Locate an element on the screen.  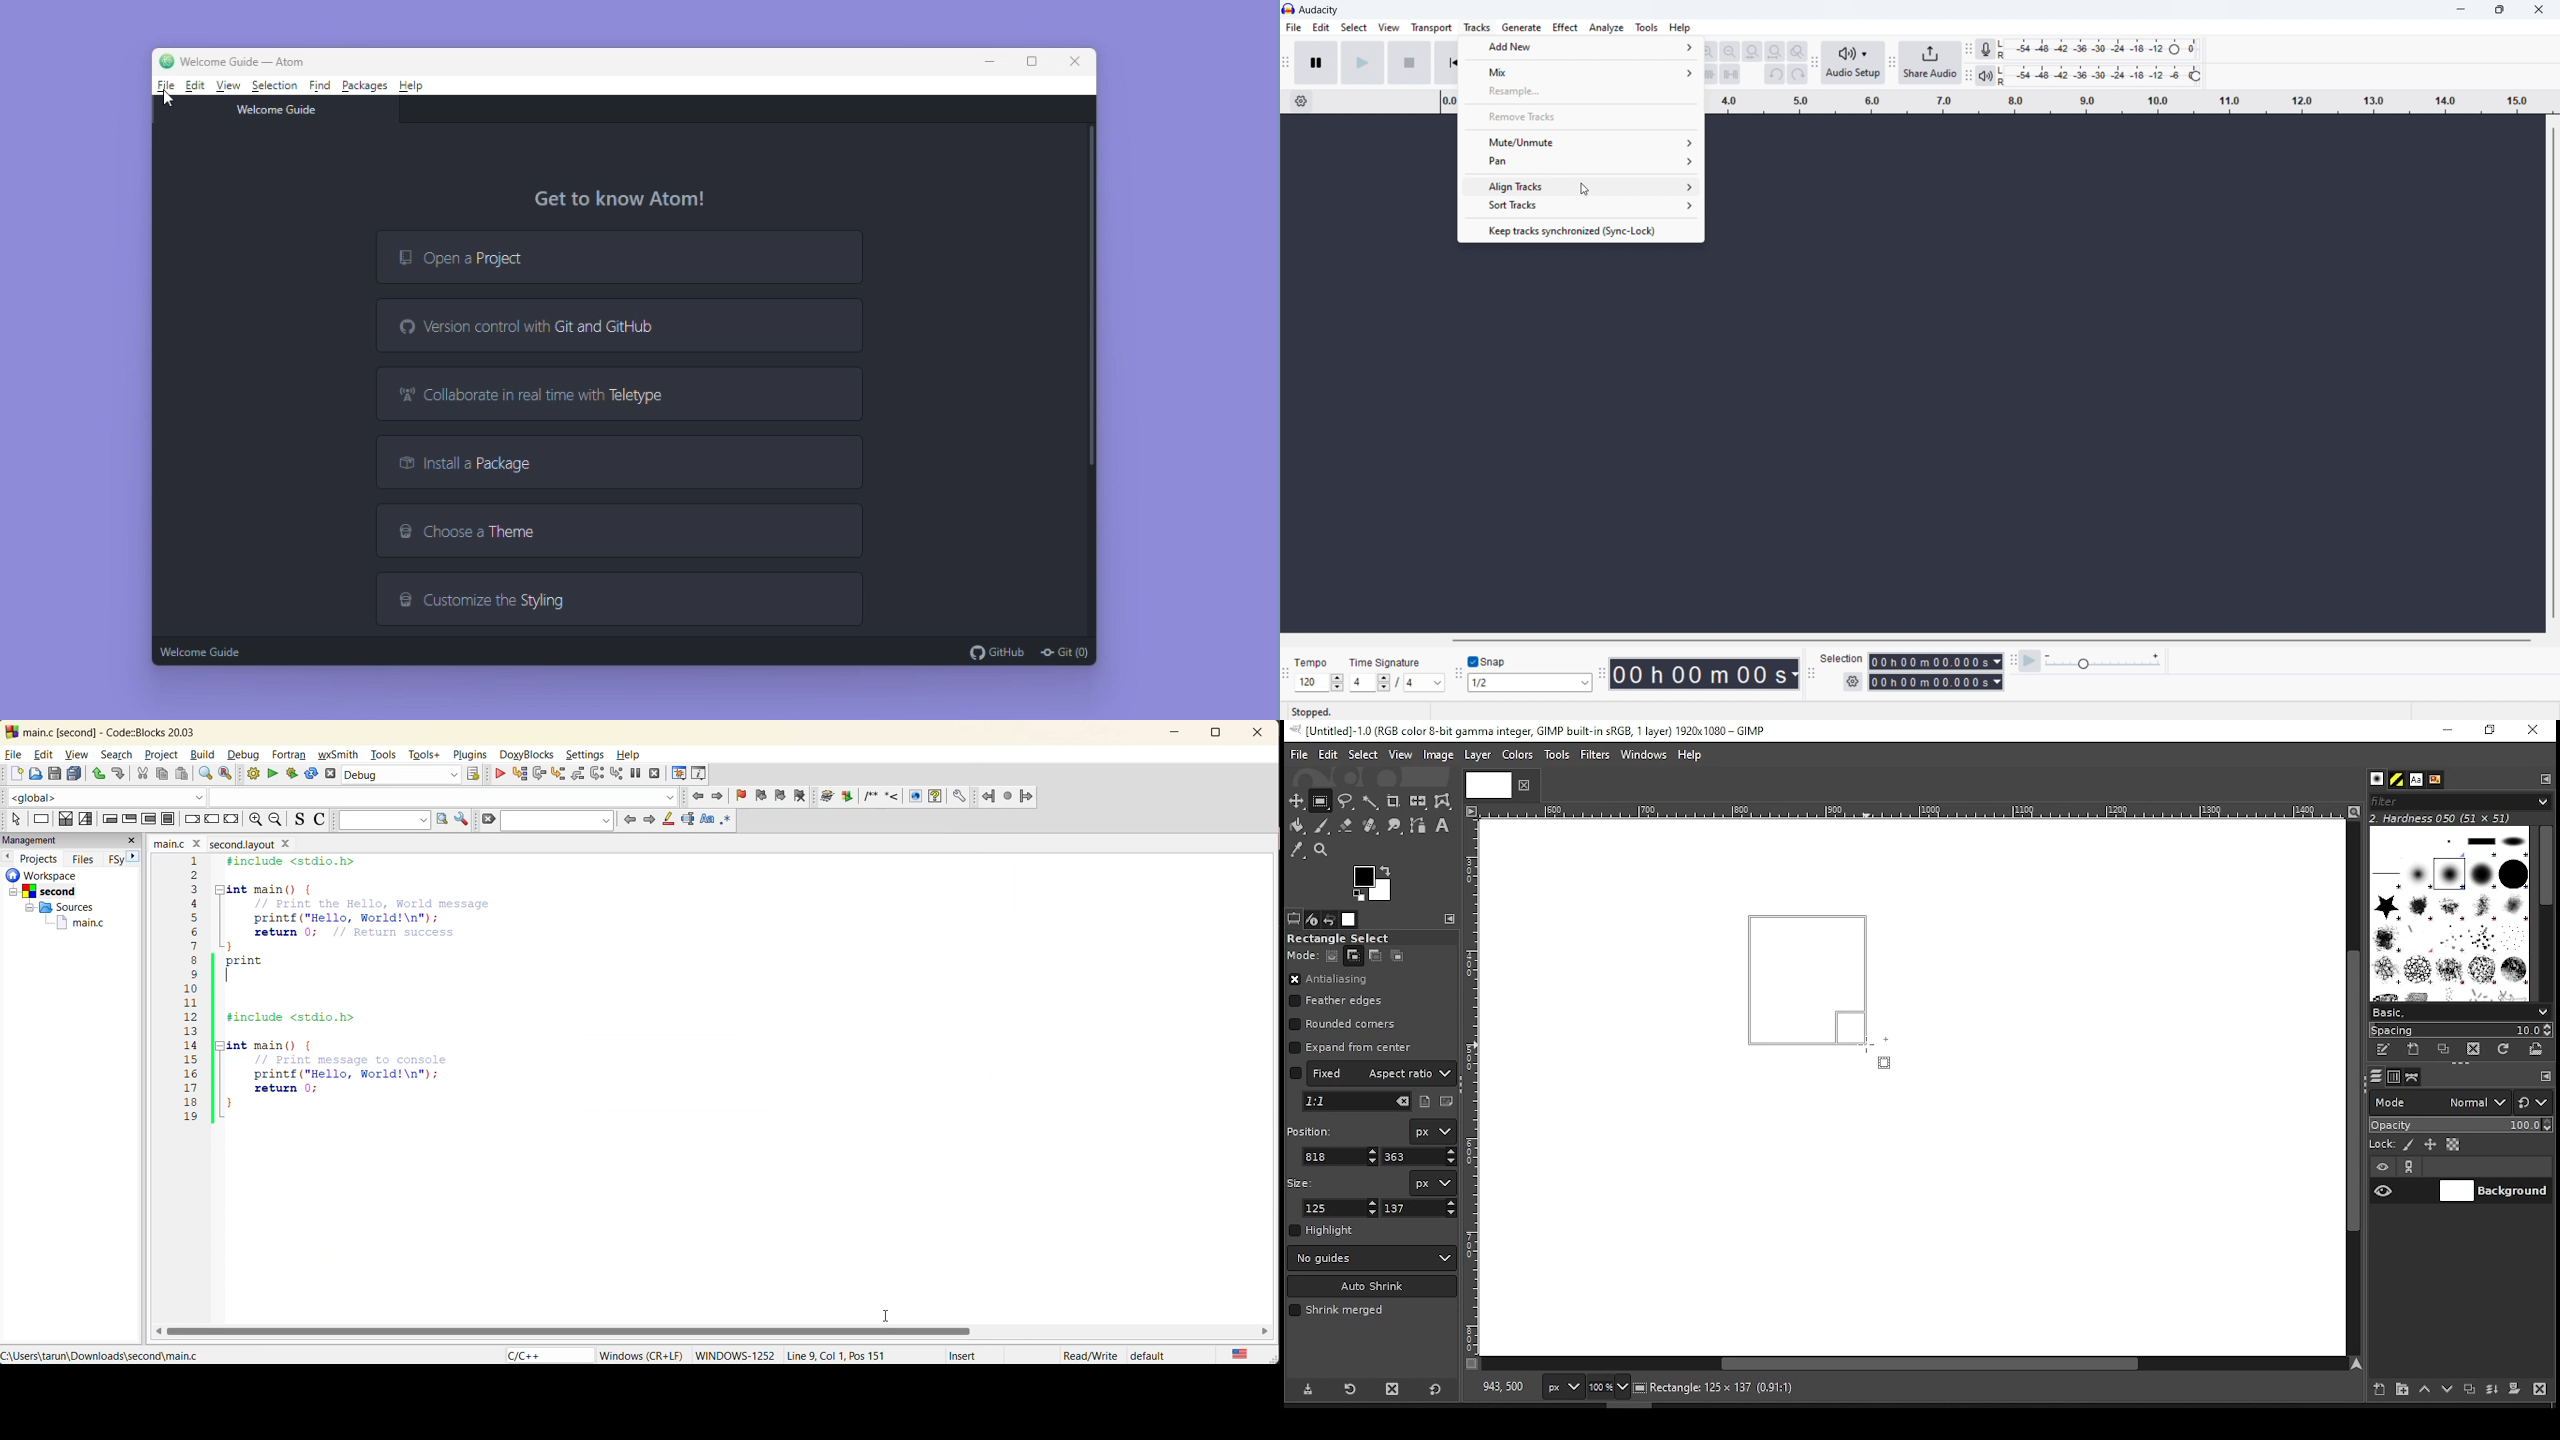
management is located at coordinates (60, 840).